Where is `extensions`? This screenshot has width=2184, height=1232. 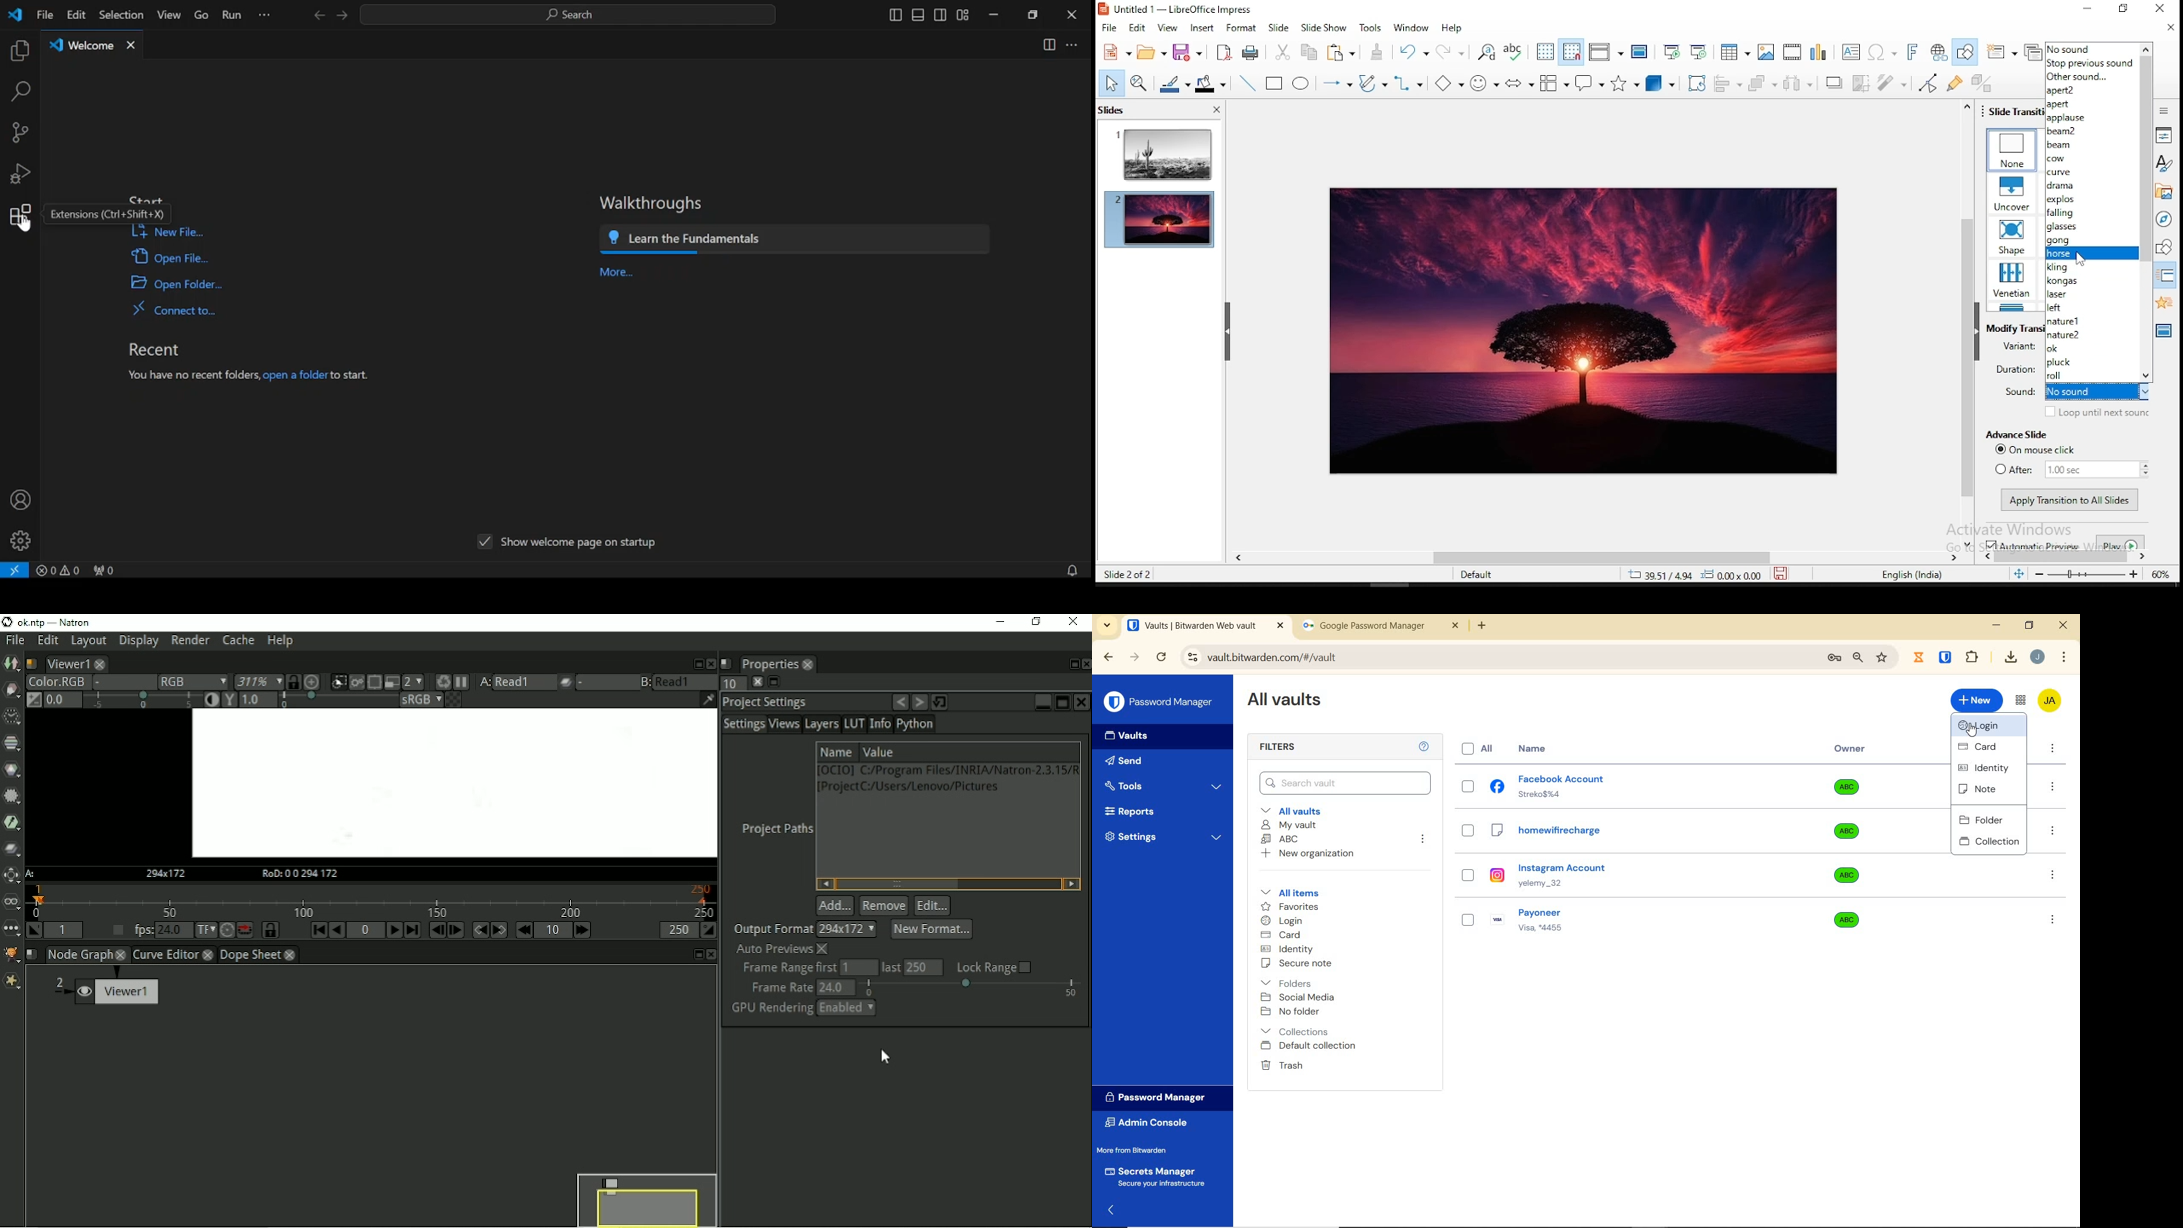 extensions is located at coordinates (20, 213).